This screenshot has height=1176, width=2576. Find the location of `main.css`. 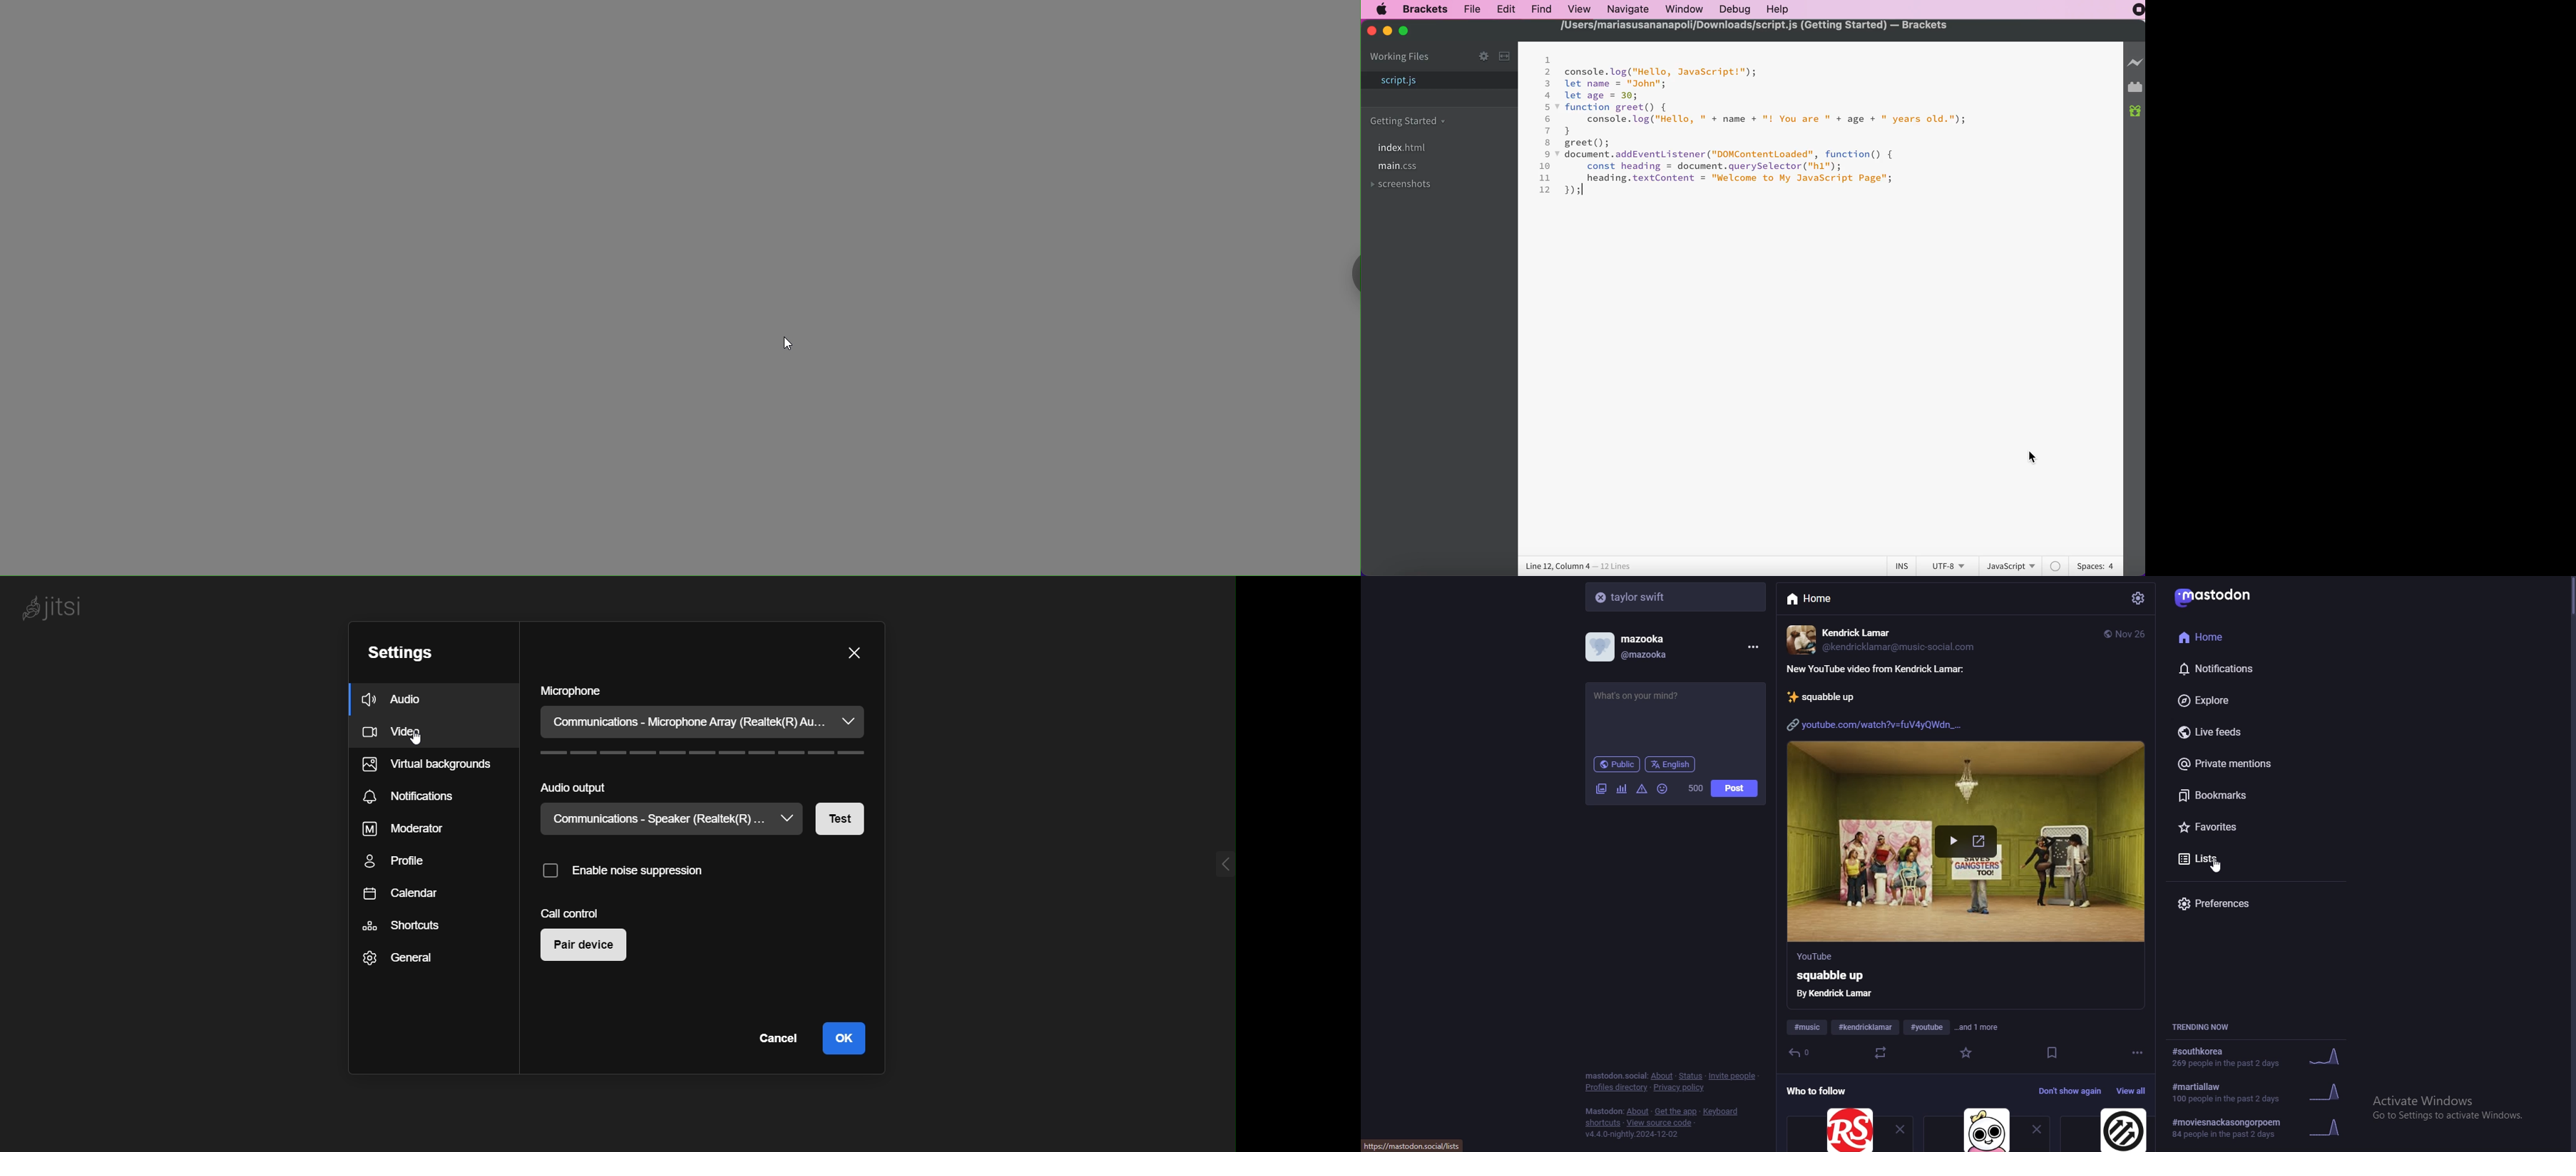

main.css is located at coordinates (1400, 168).